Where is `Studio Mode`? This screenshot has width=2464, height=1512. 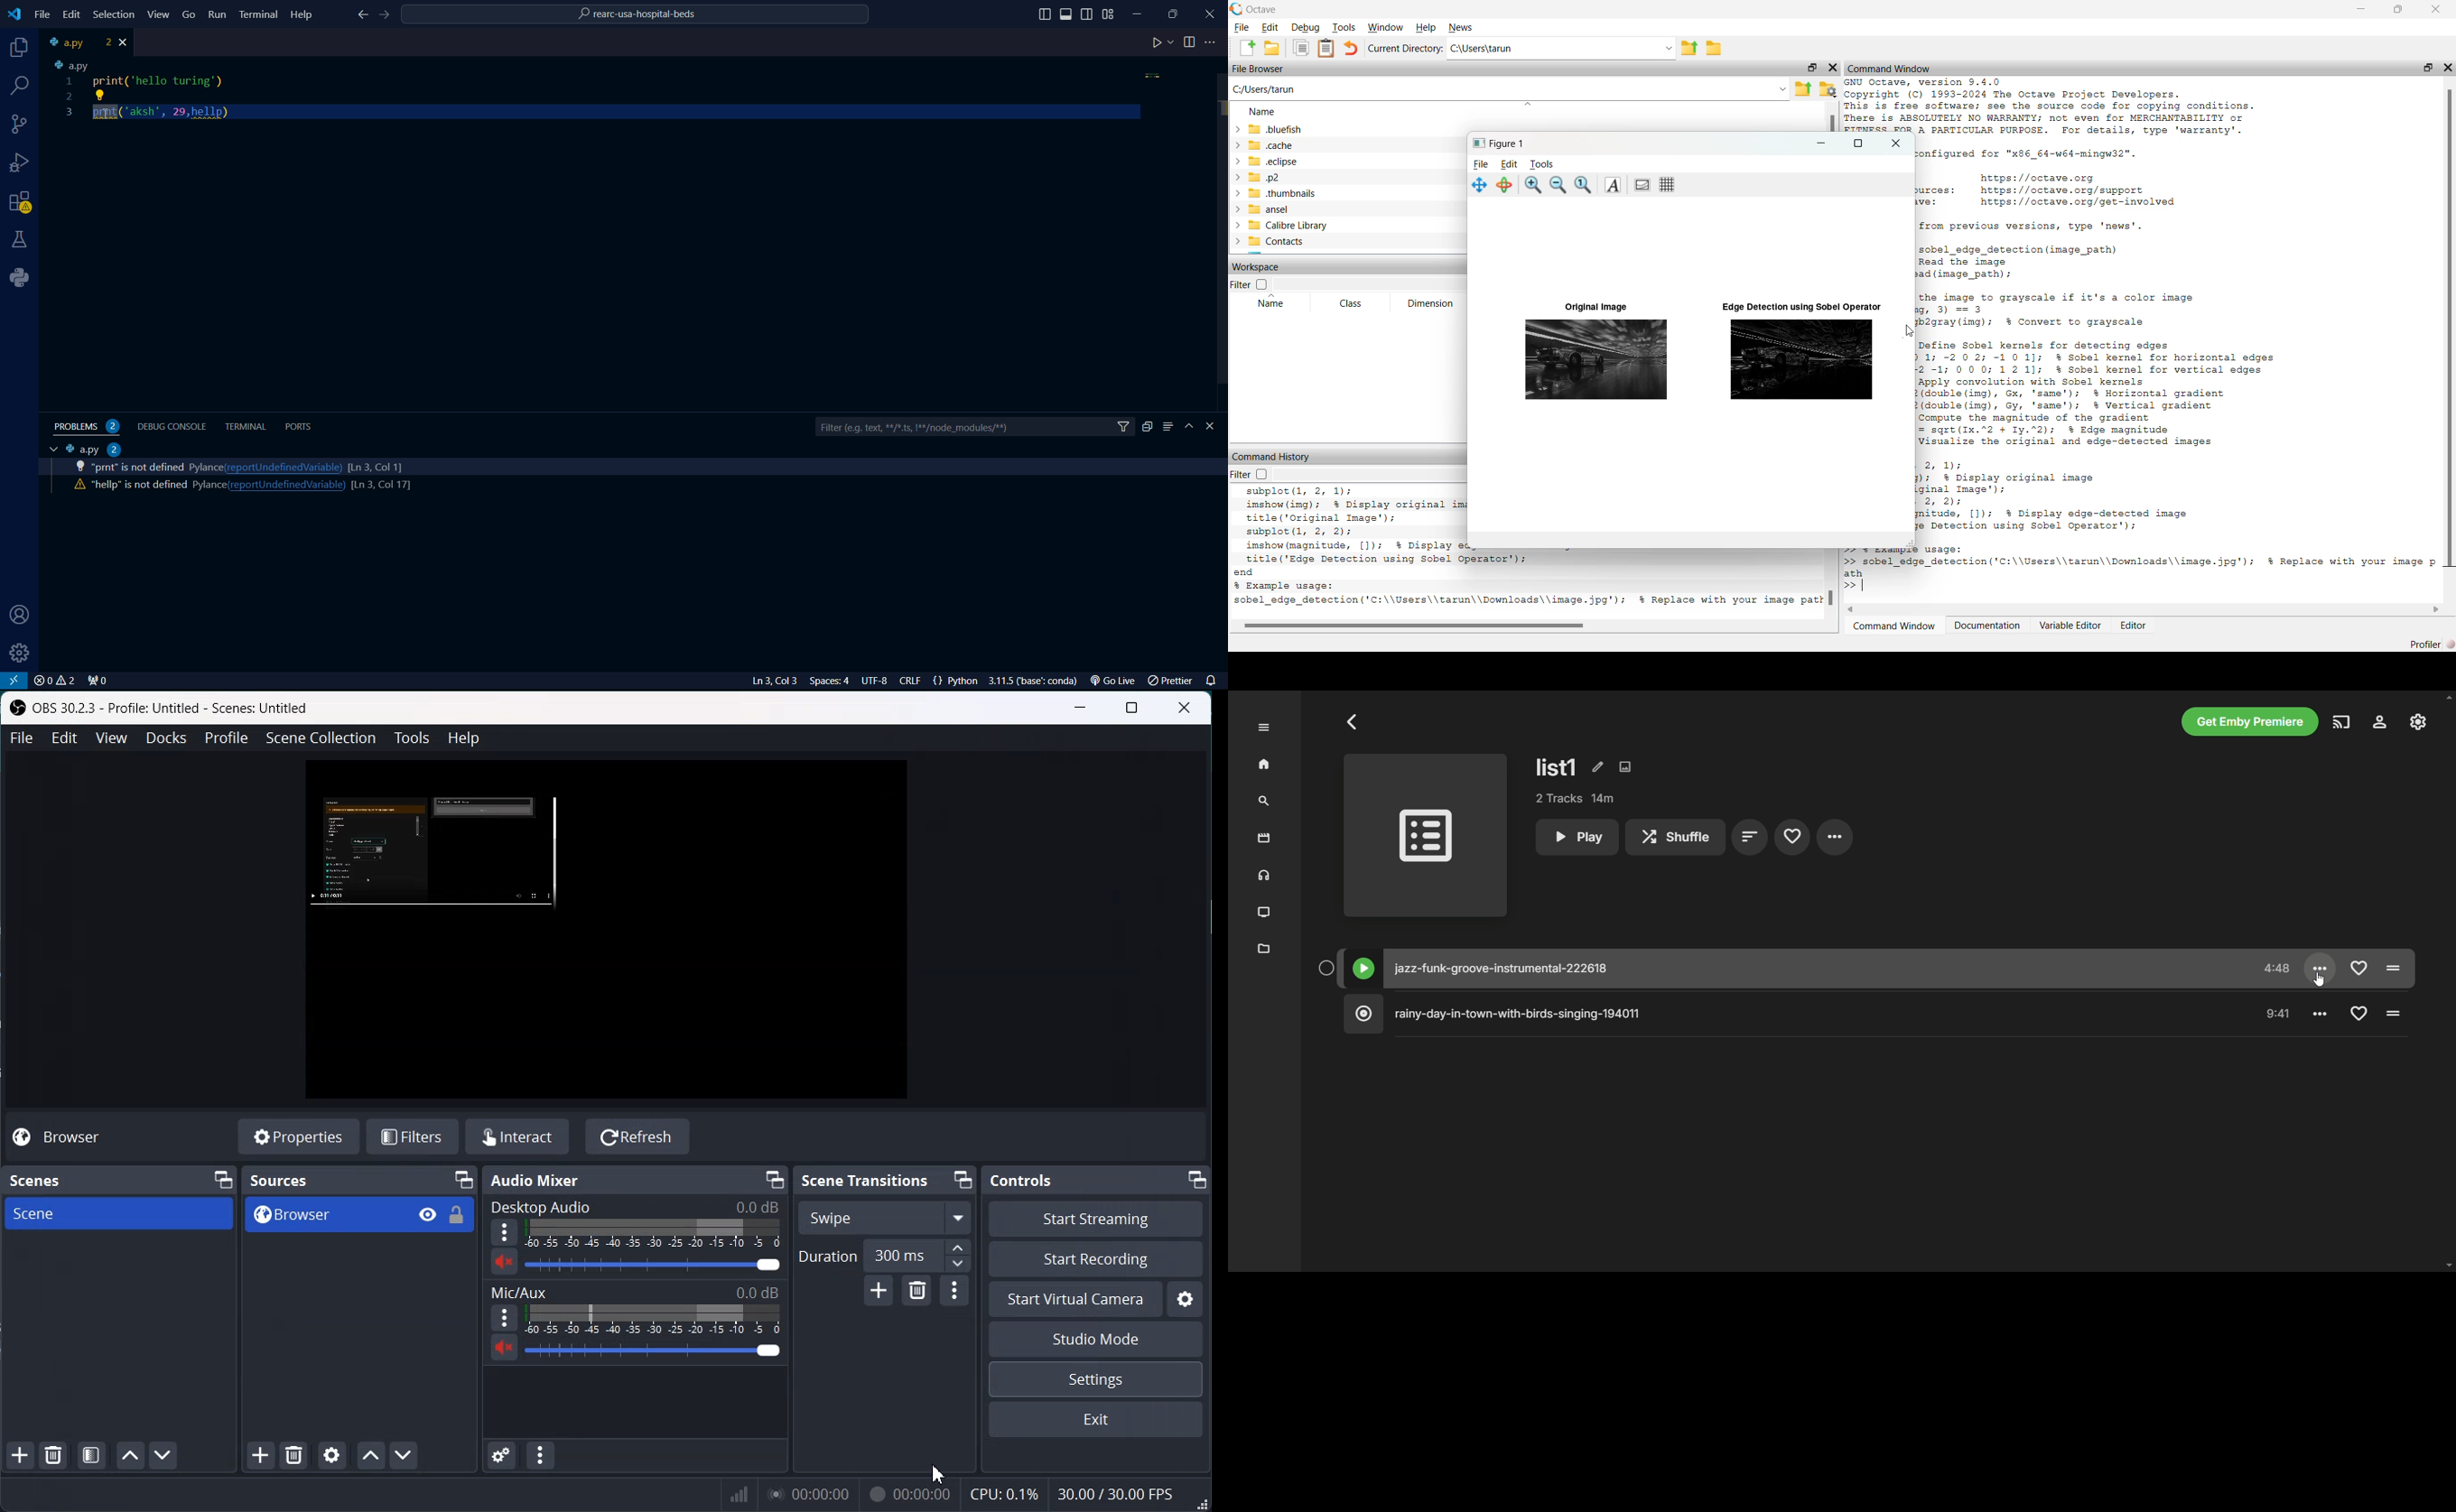 Studio Mode is located at coordinates (1095, 1339).